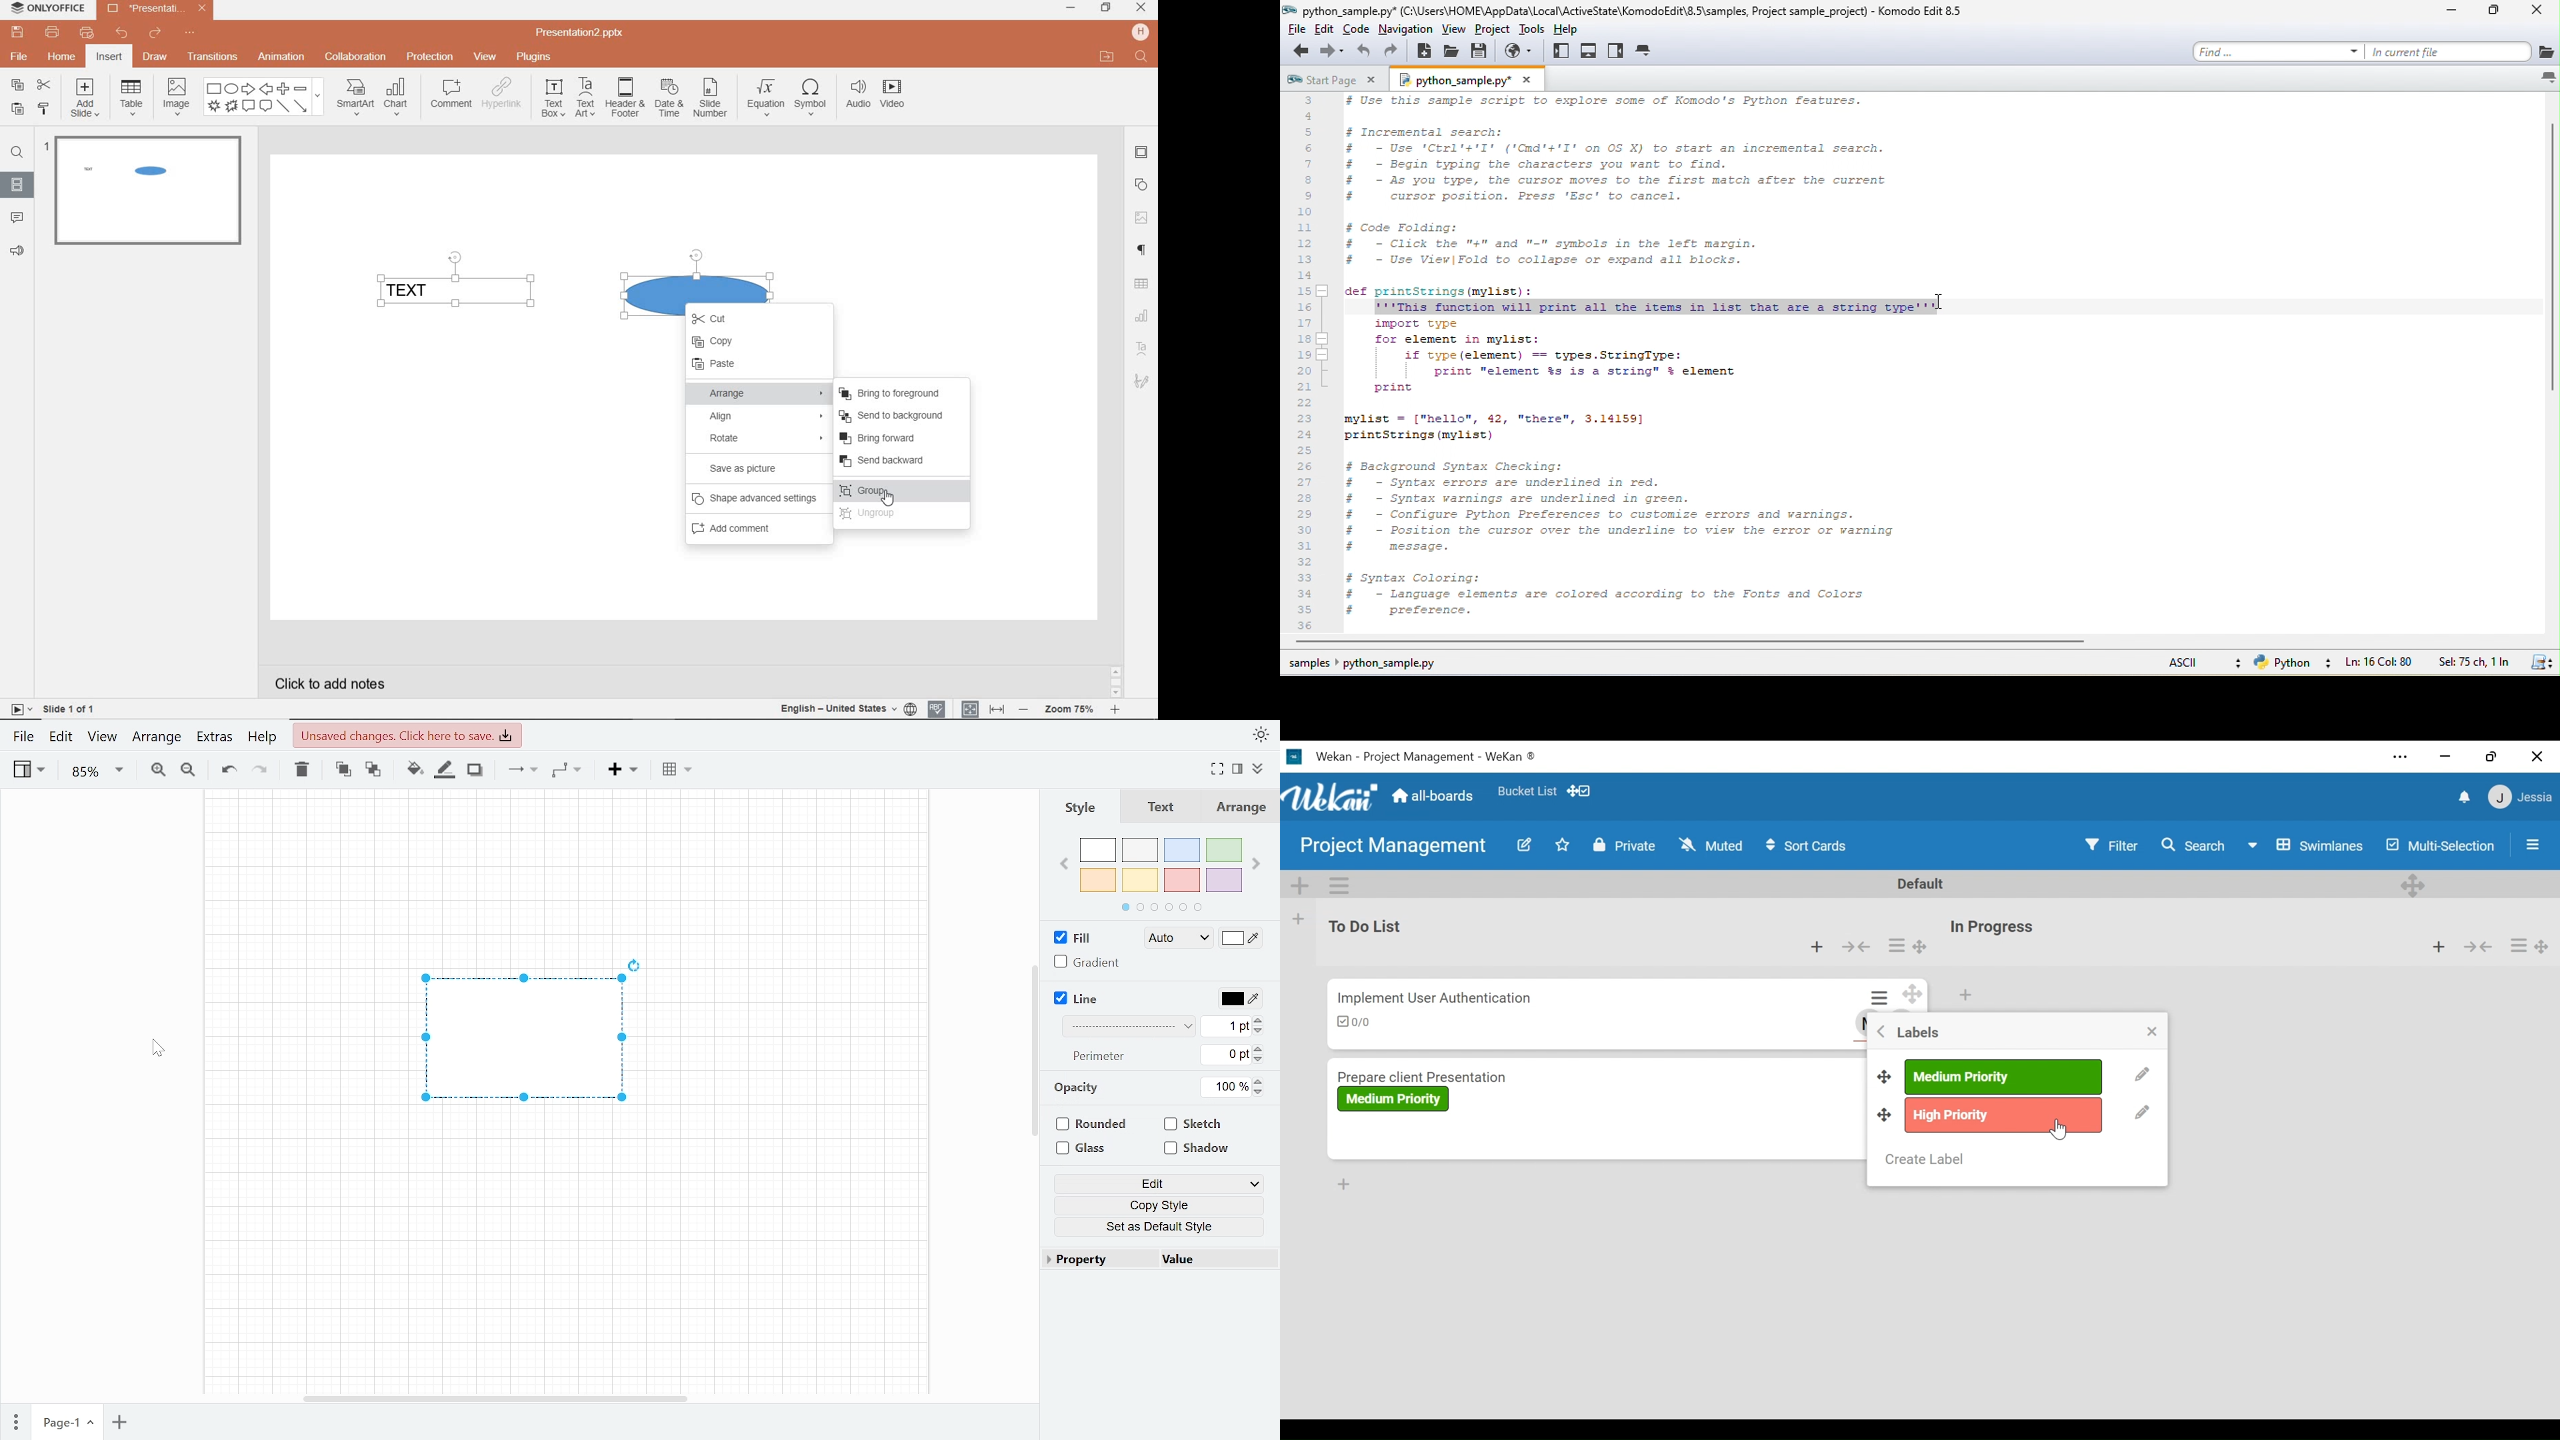 This screenshot has width=2576, height=1456. Describe the element at coordinates (62, 740) in the screenshot. I see `Edit` at that location.